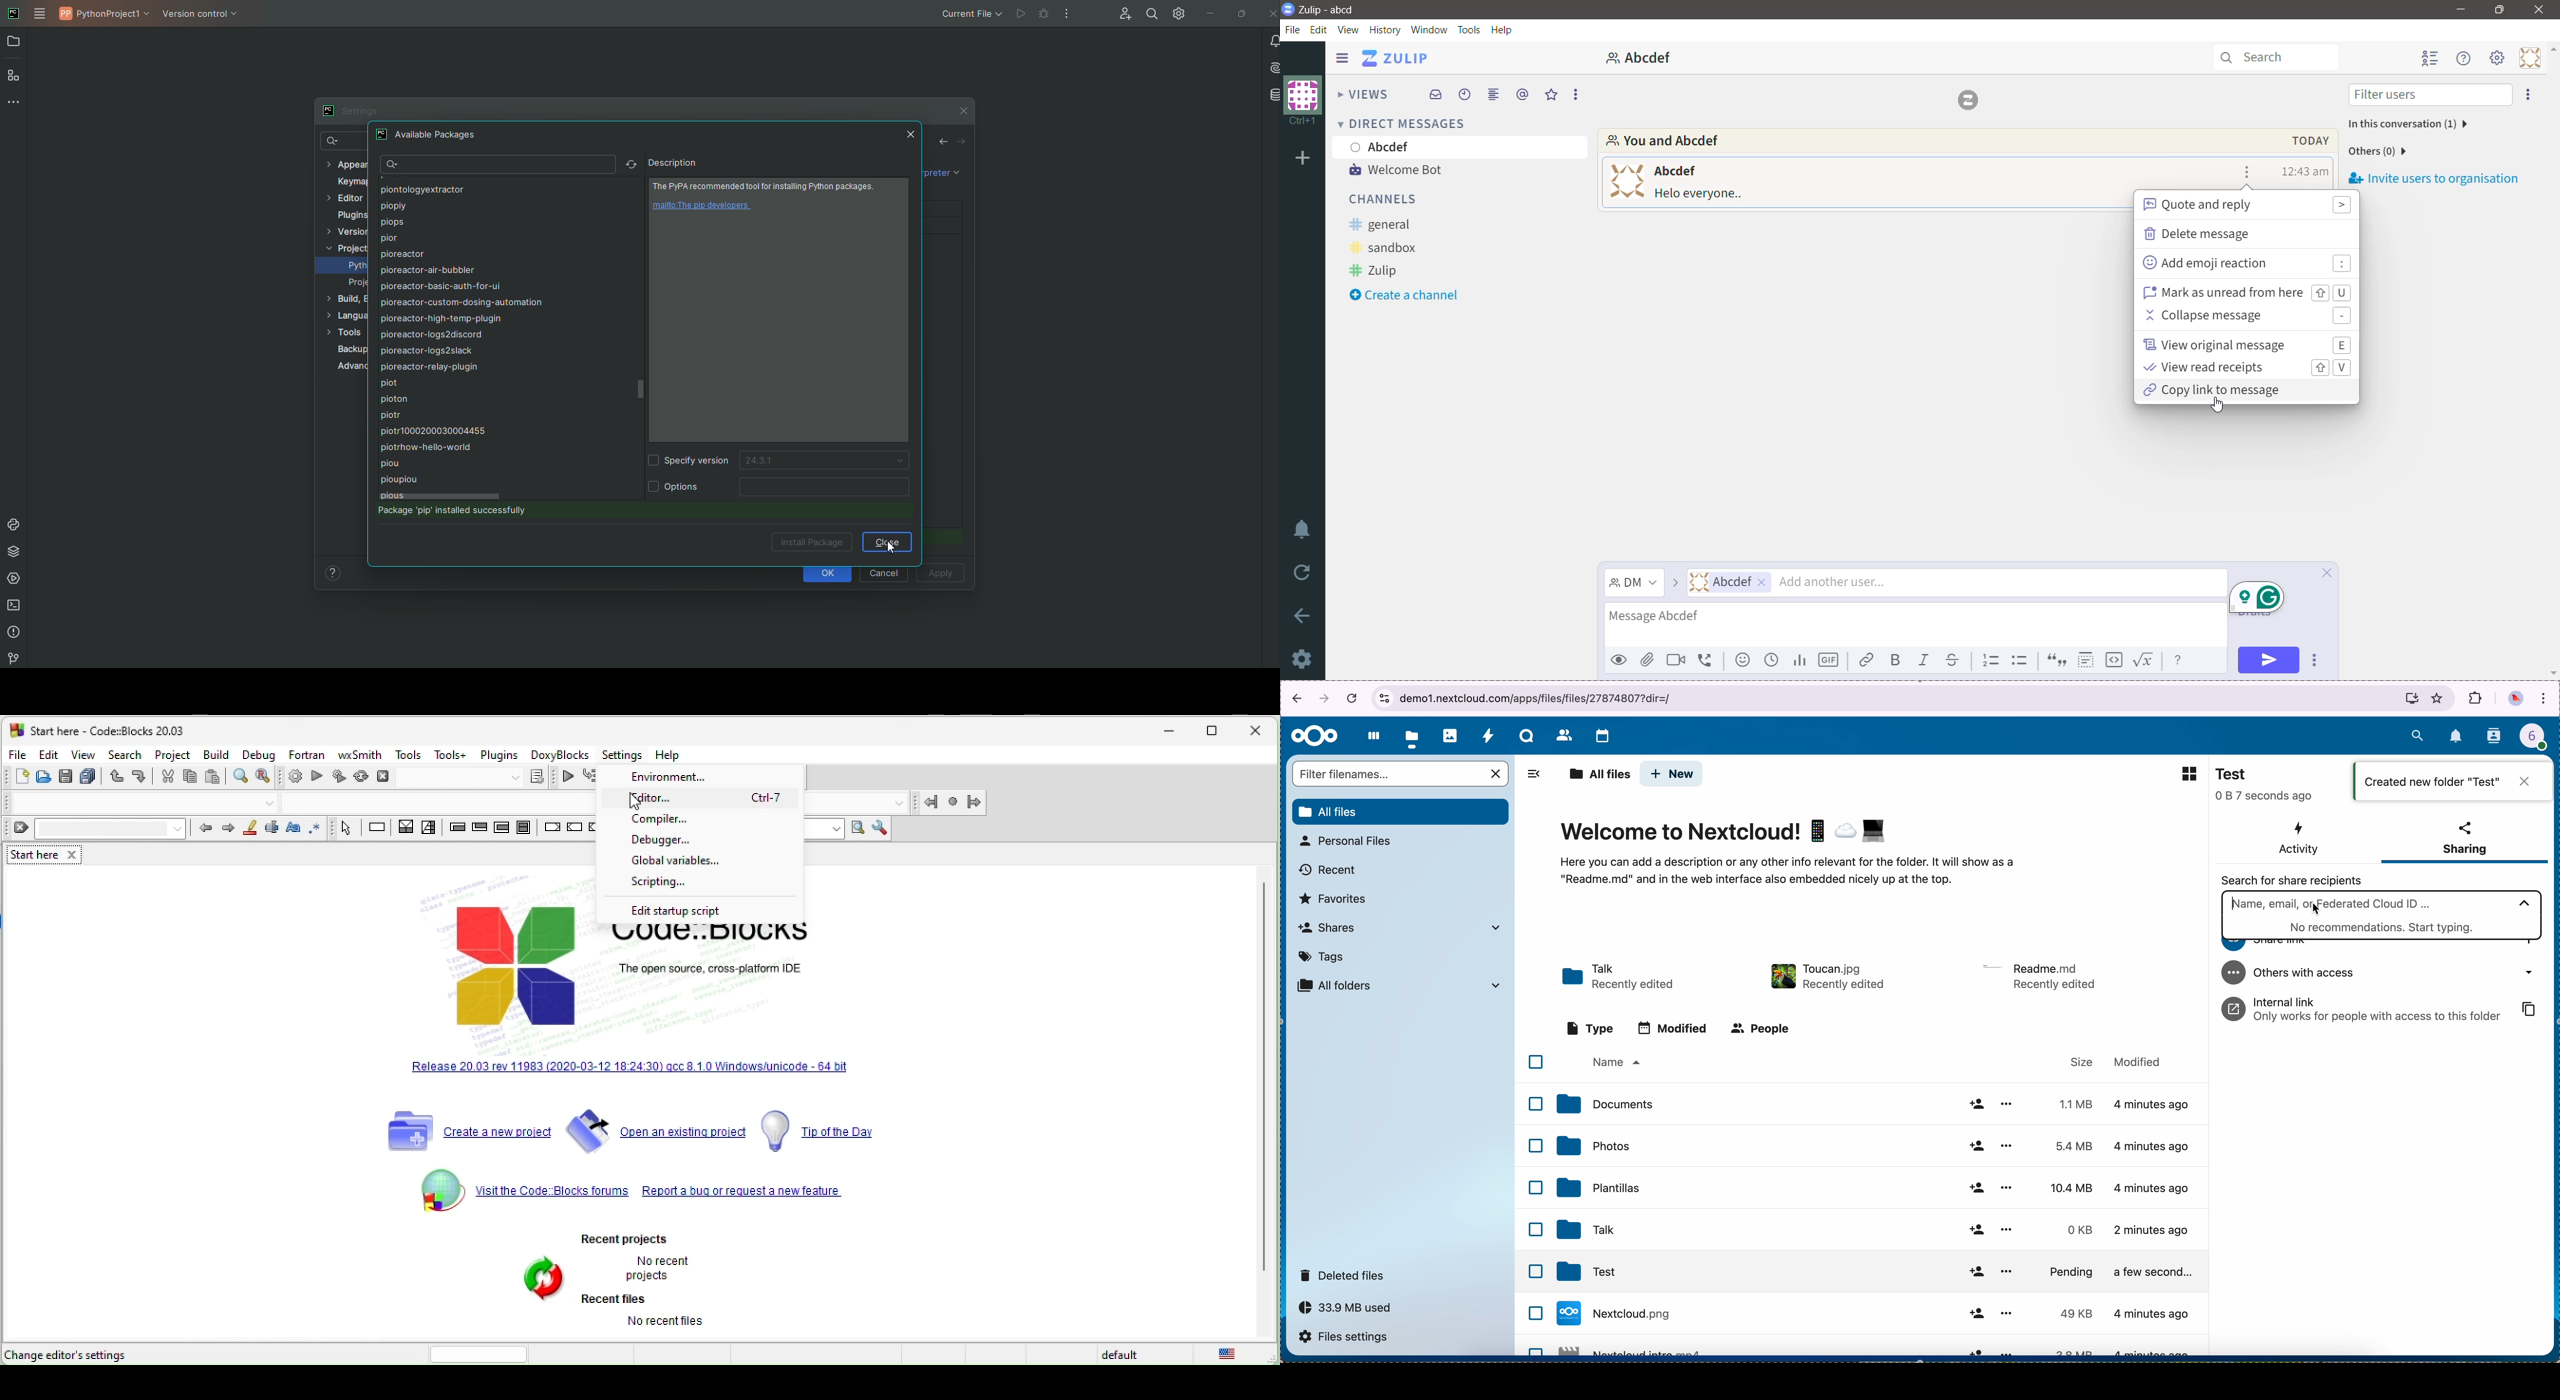  Describe the element at coordinates (1391, 247) in the screenshot. I see `sandbox` at that location.